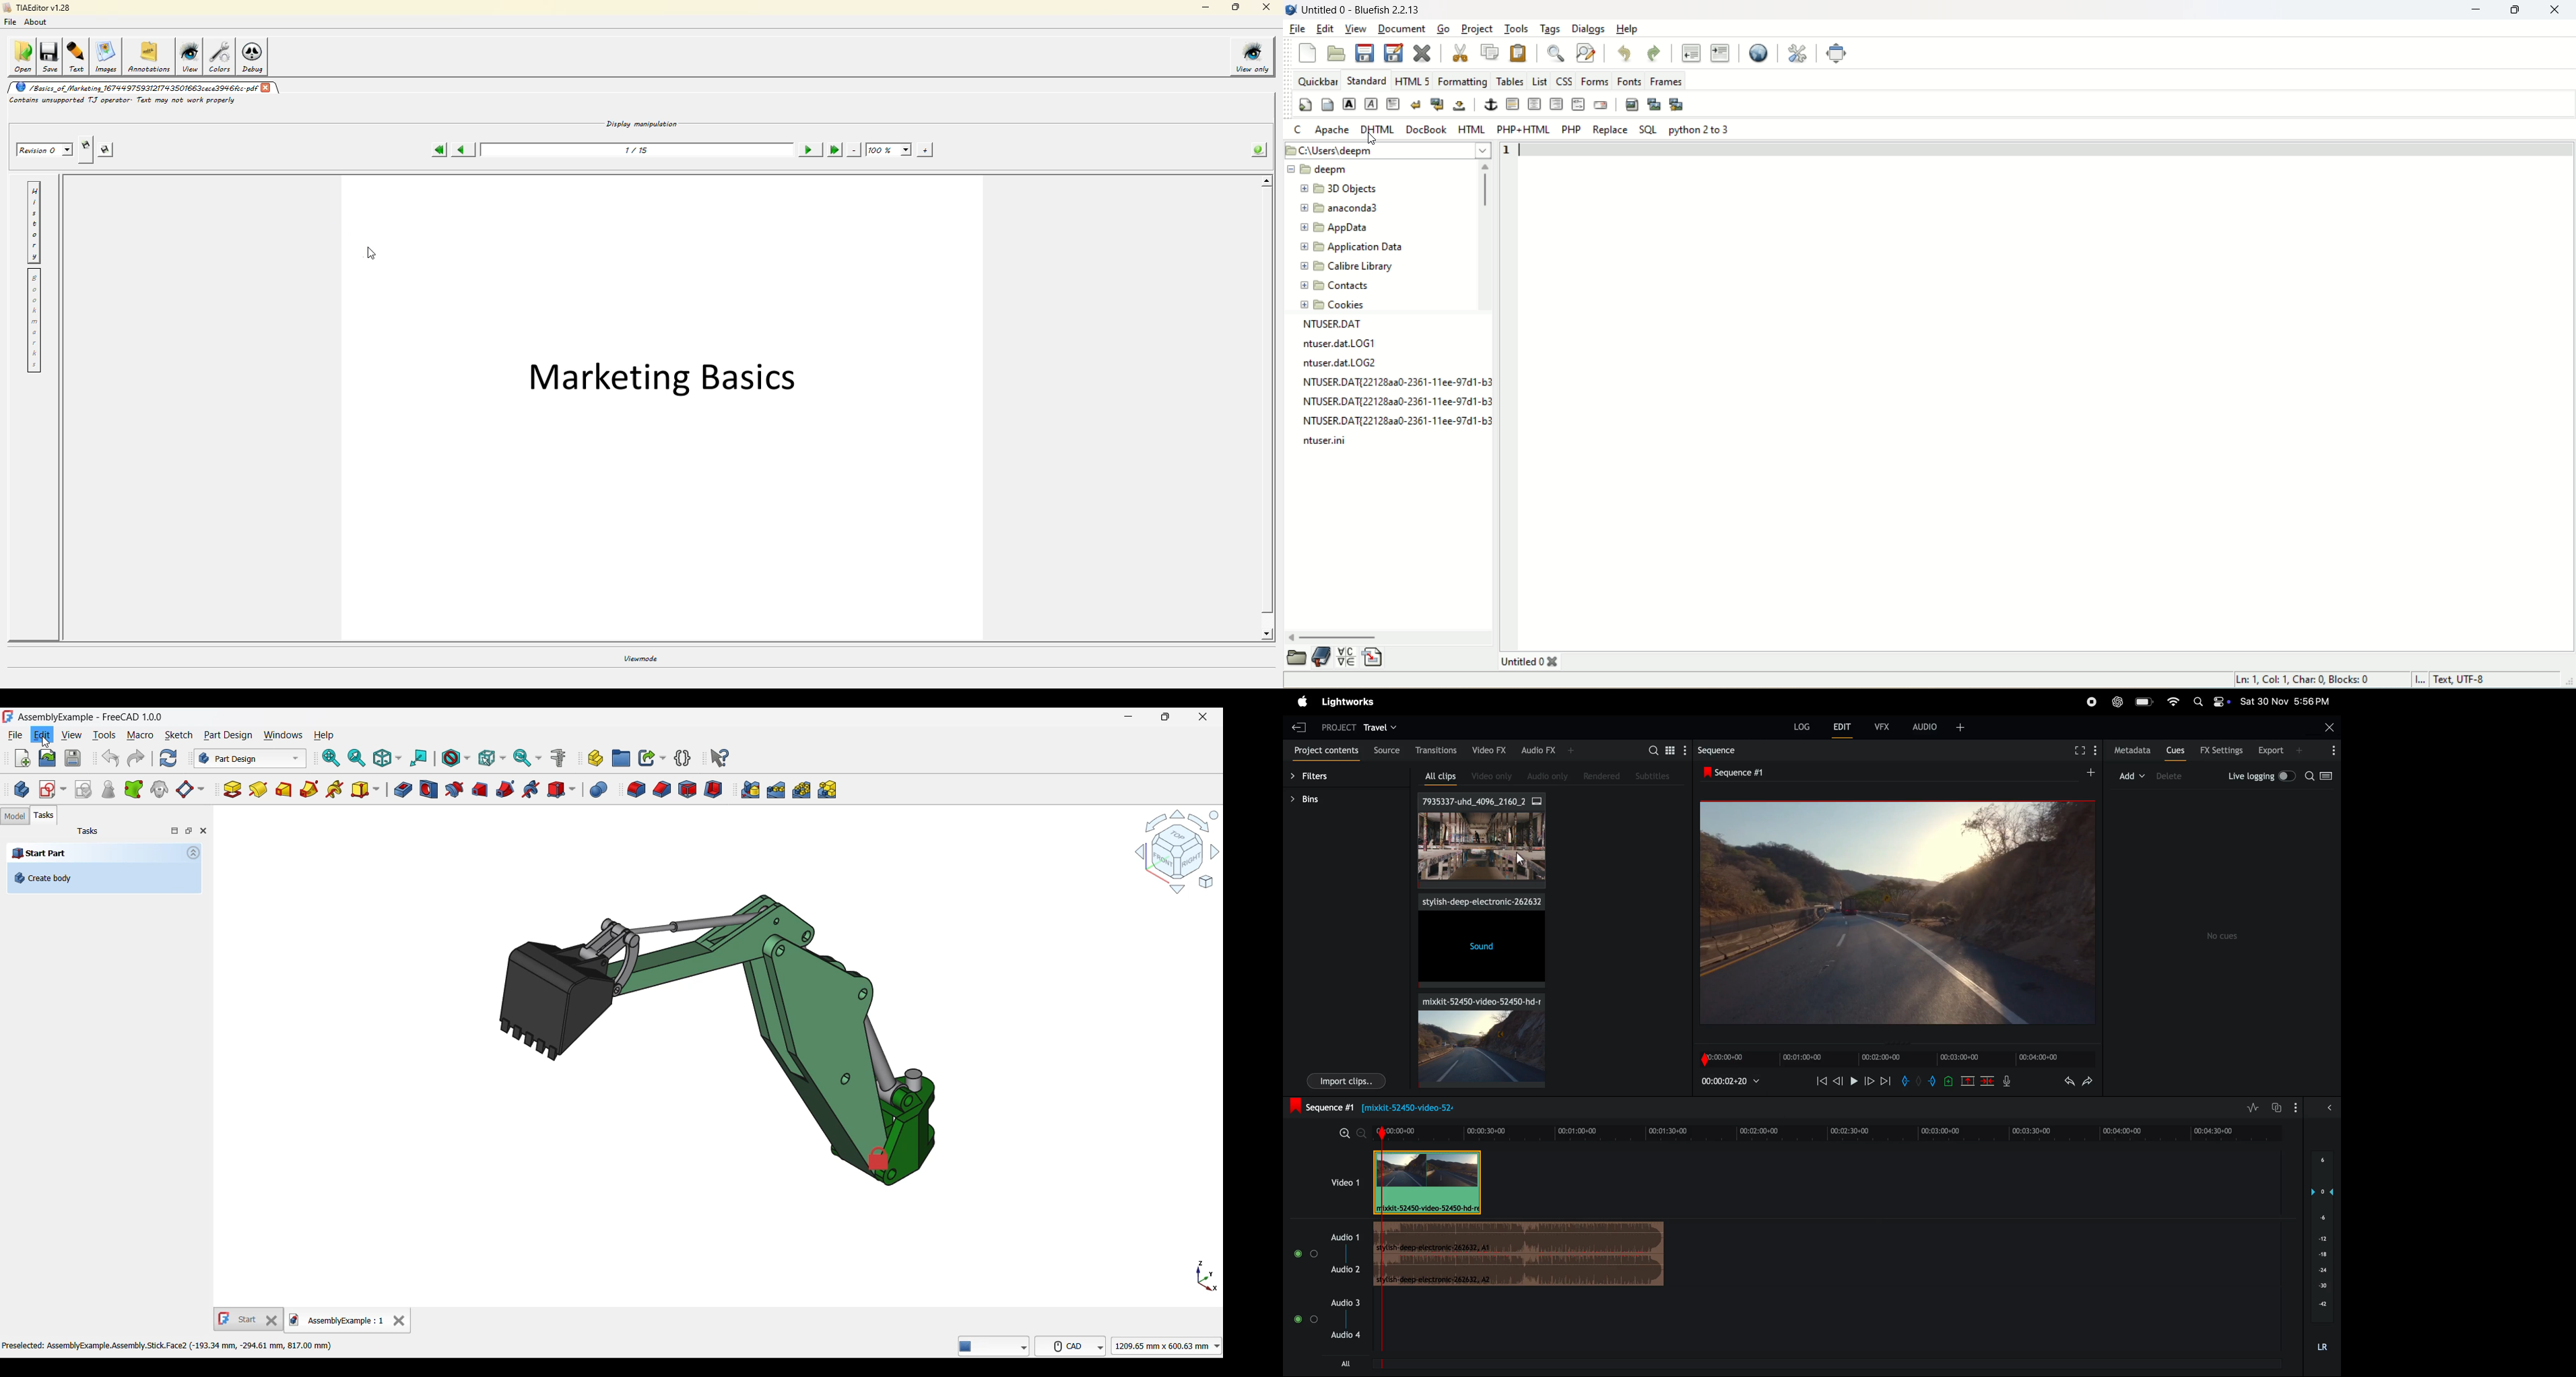  I want to click on , so click(1521, 859).